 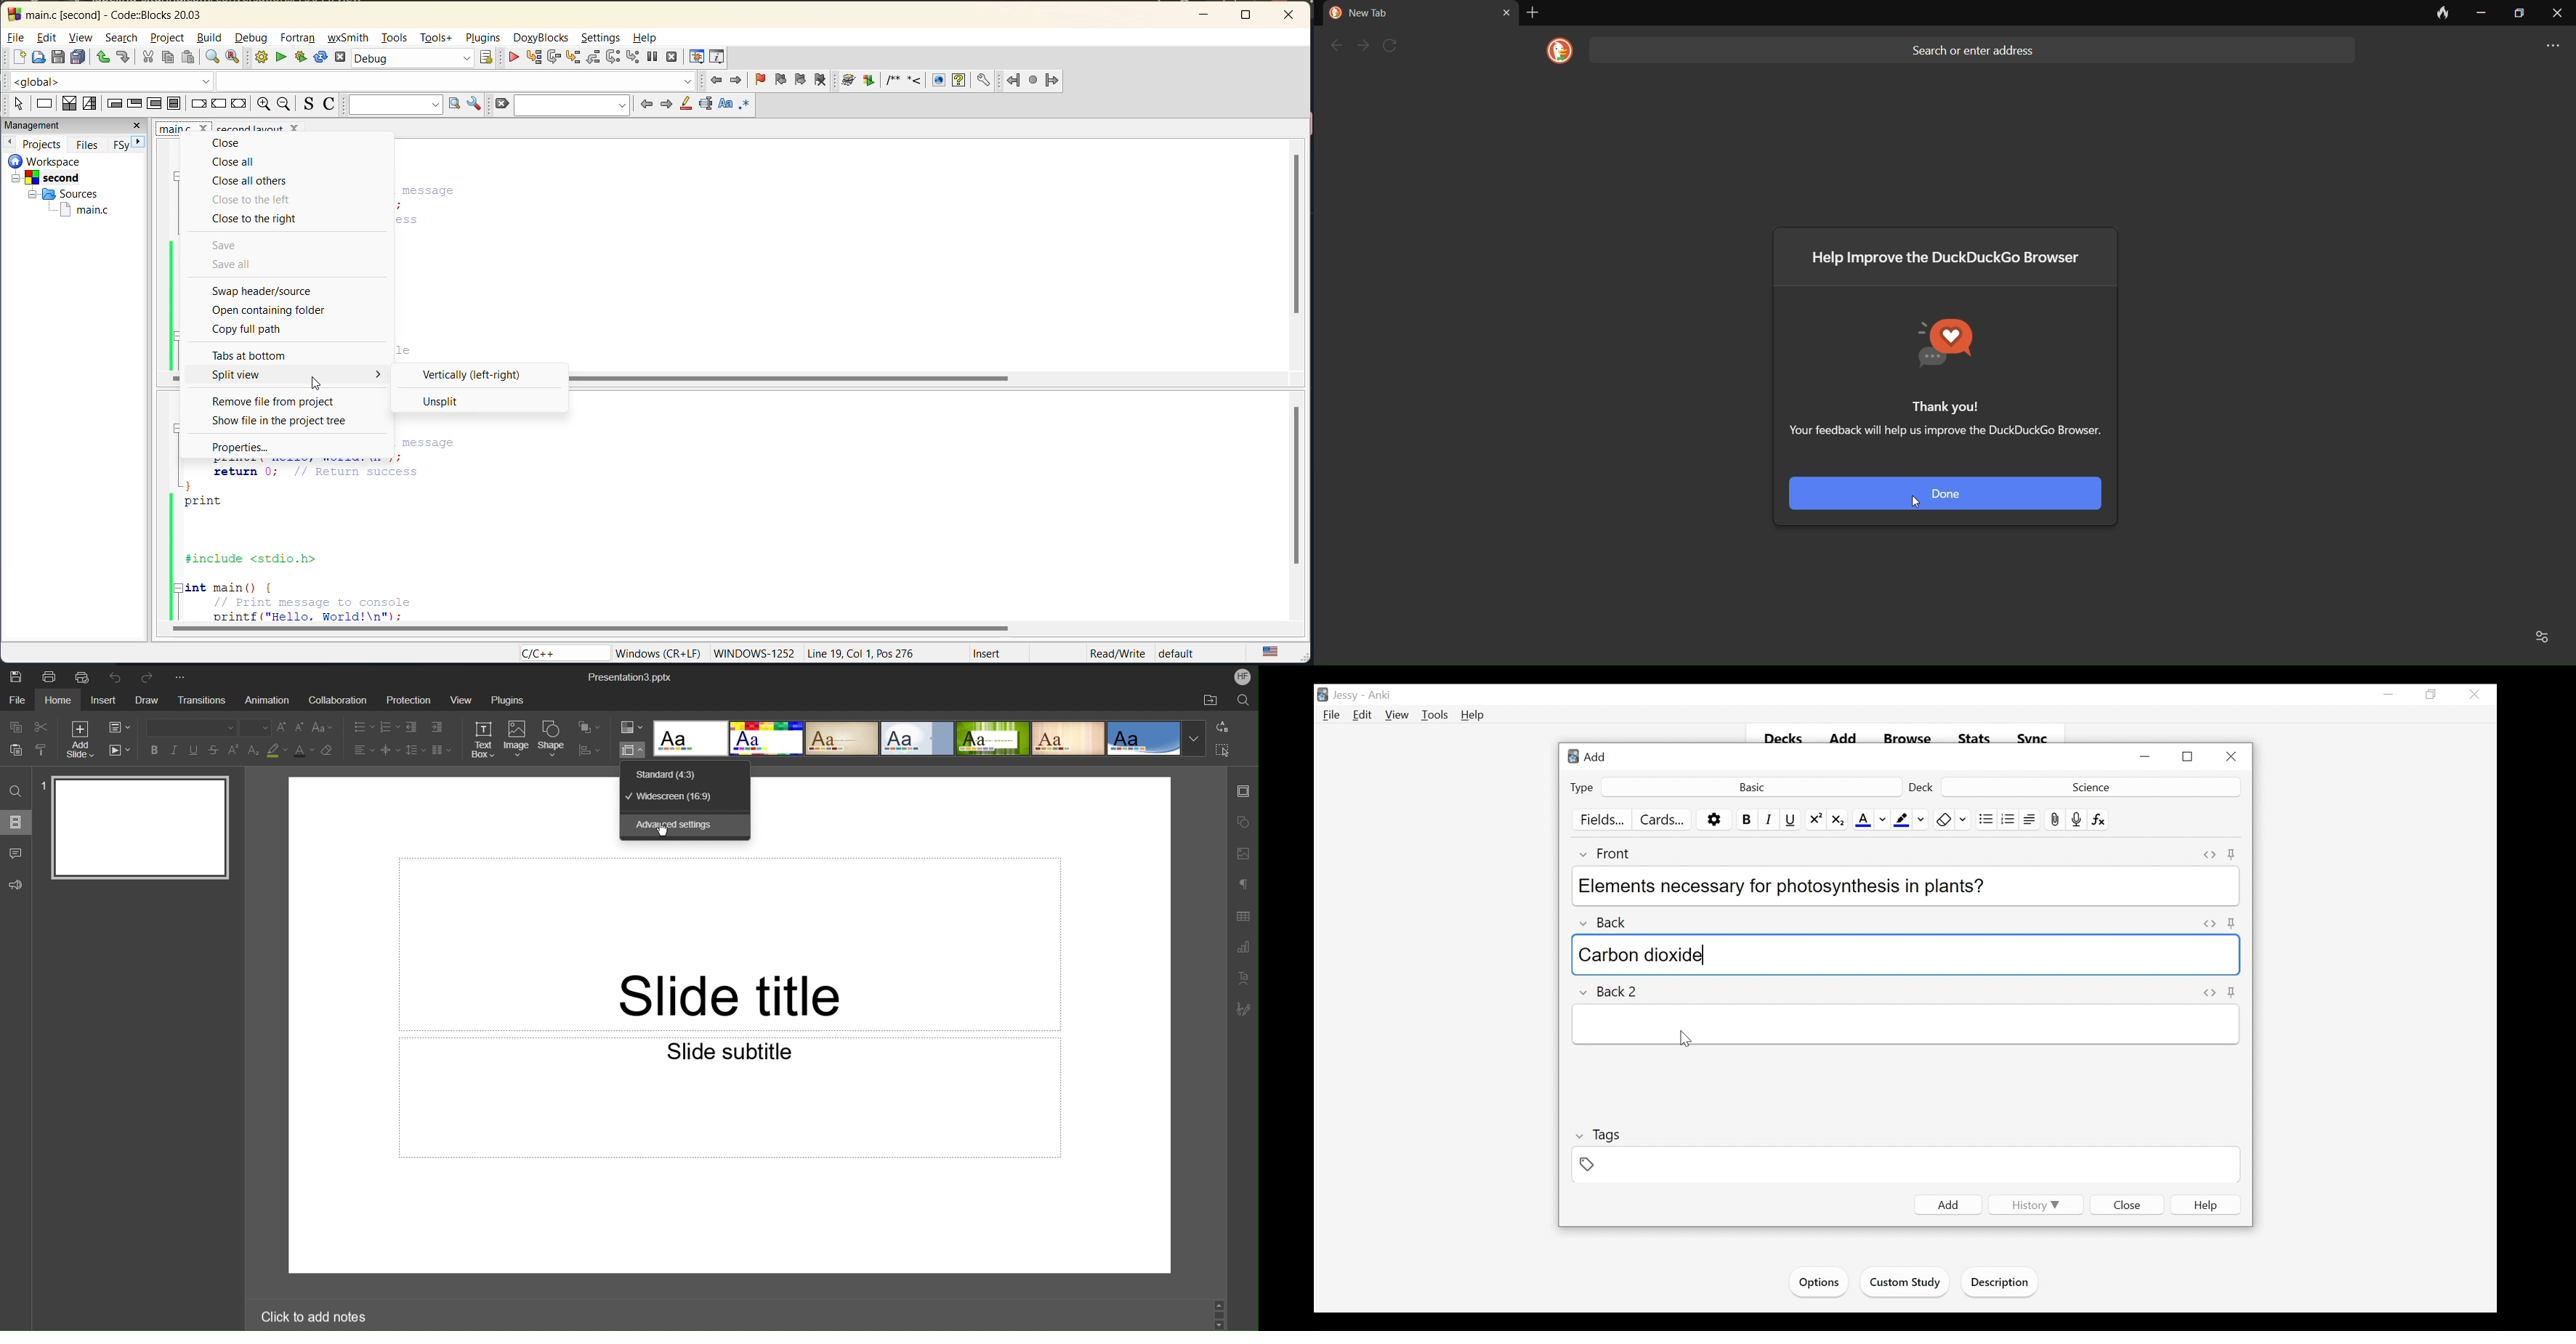 What do you see at coordinates (589, 728) in the screenshot?
I see `Arrange` at bounding box center [589, 728].